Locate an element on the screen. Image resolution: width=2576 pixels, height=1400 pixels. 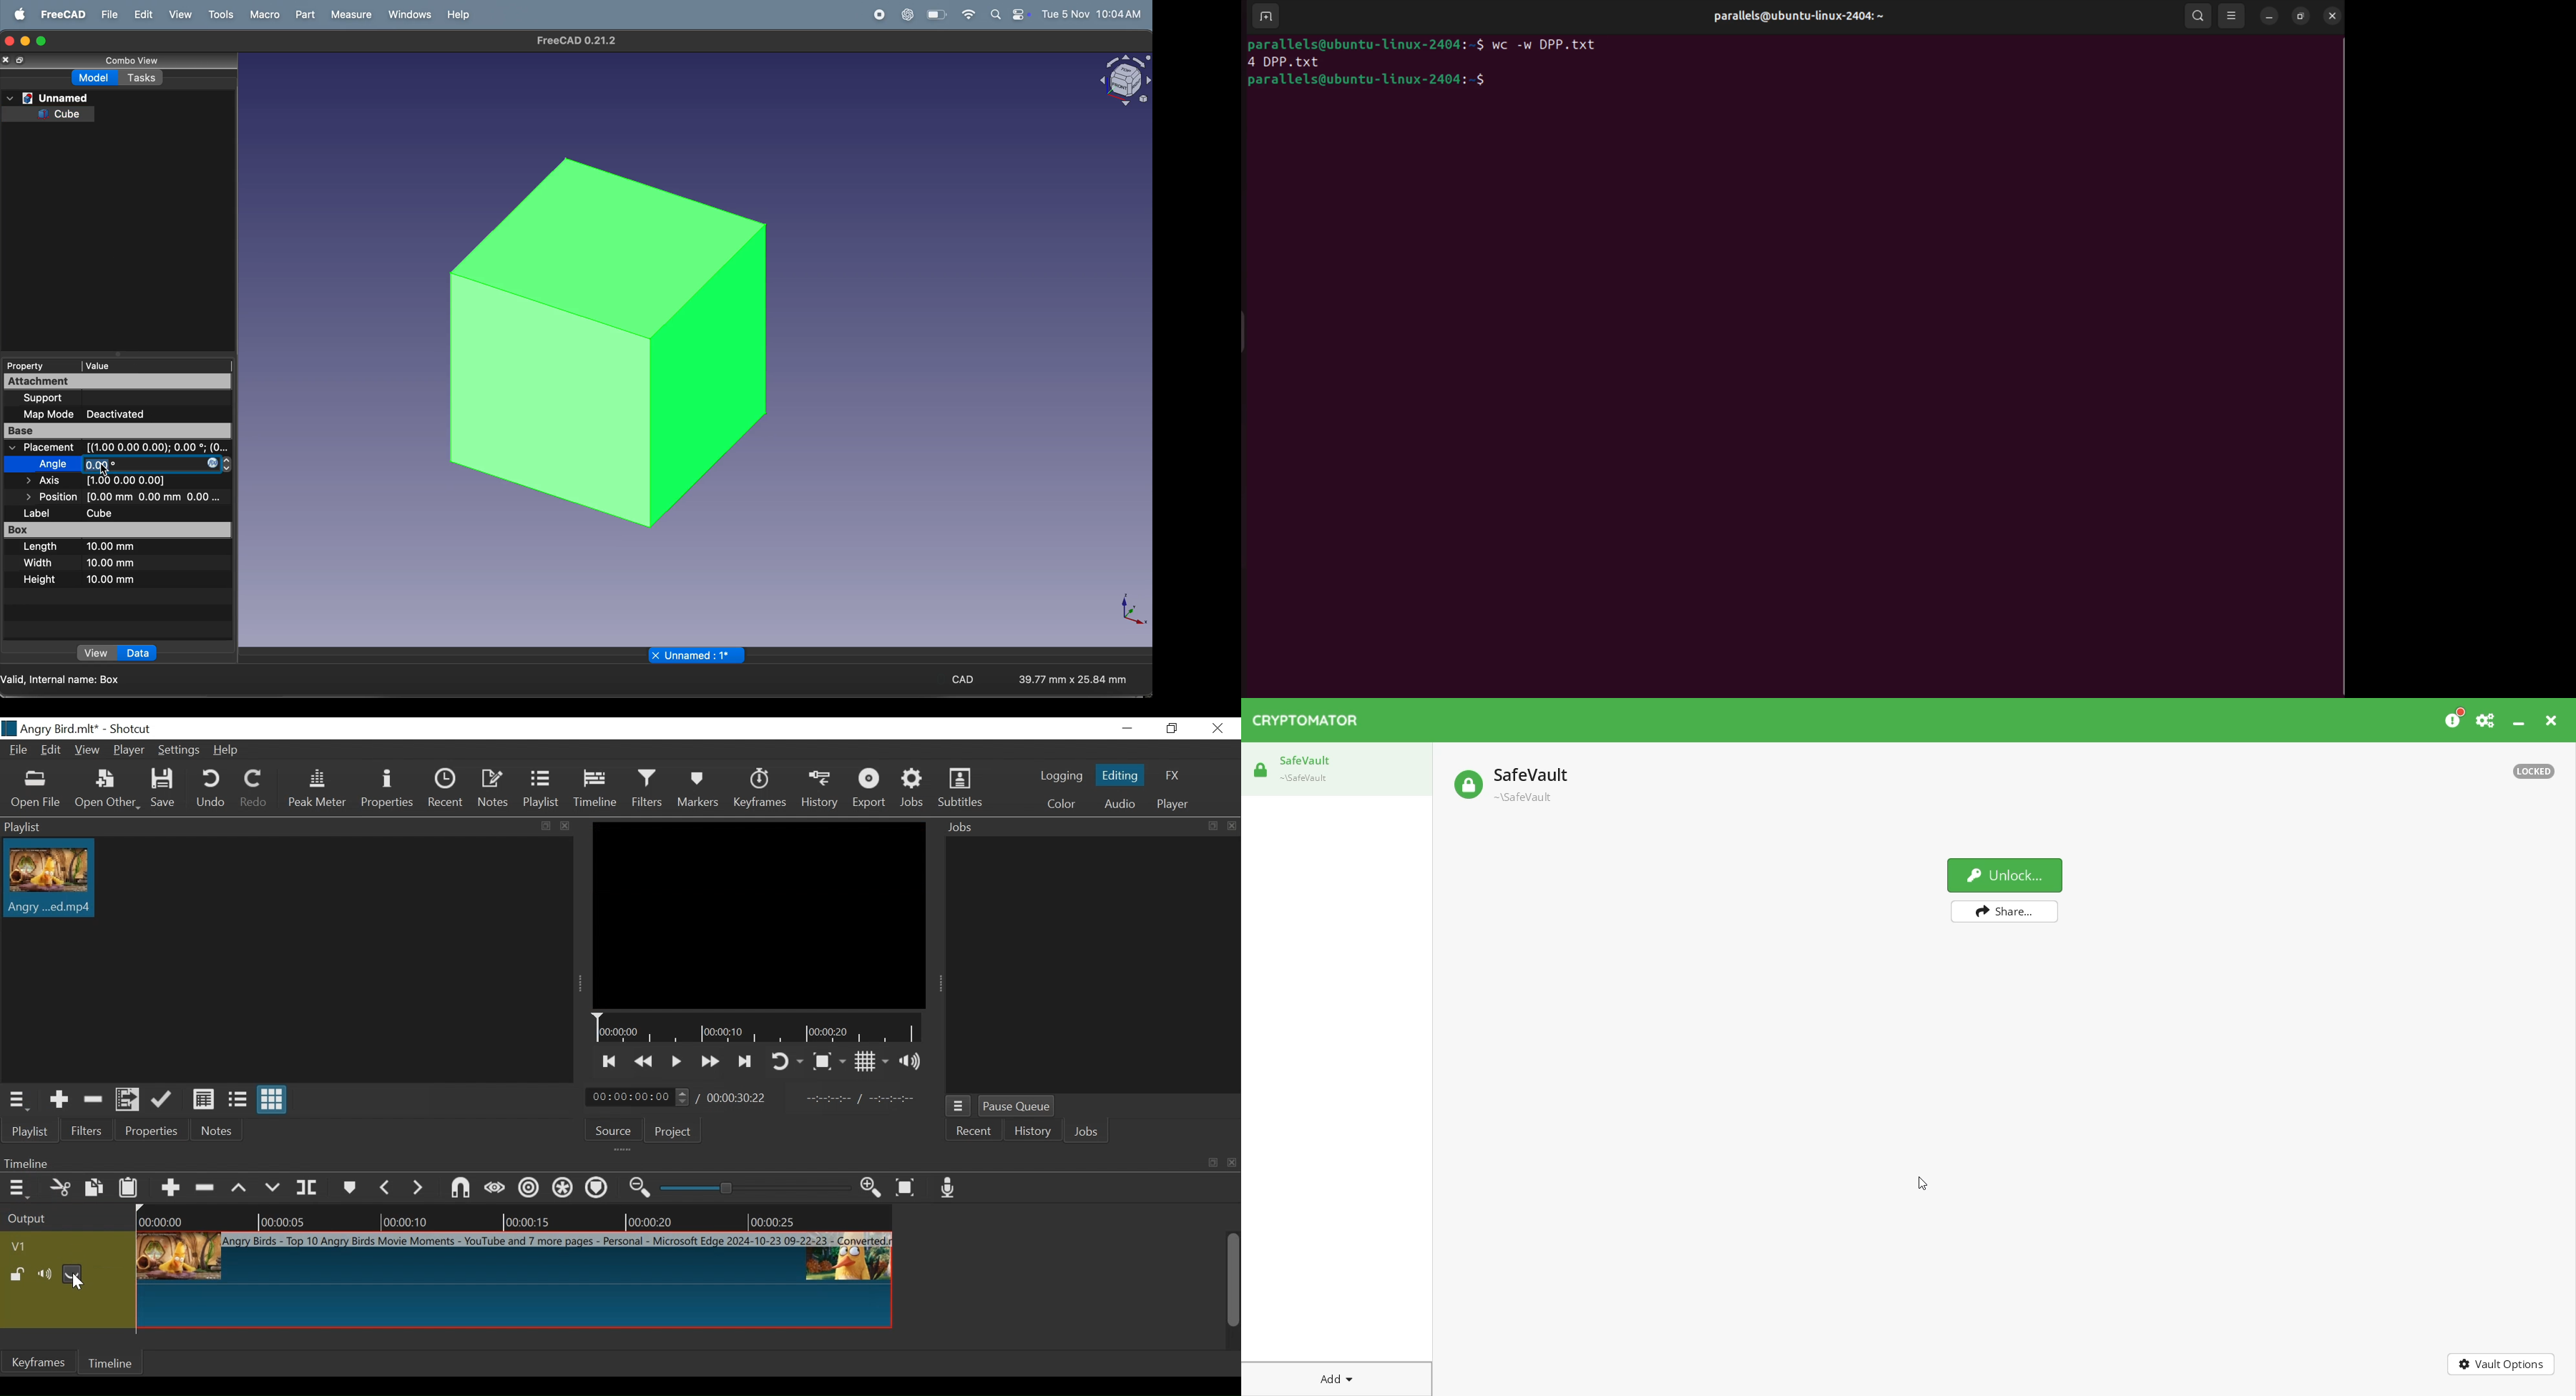
edit is located at coordinates (138, 13).